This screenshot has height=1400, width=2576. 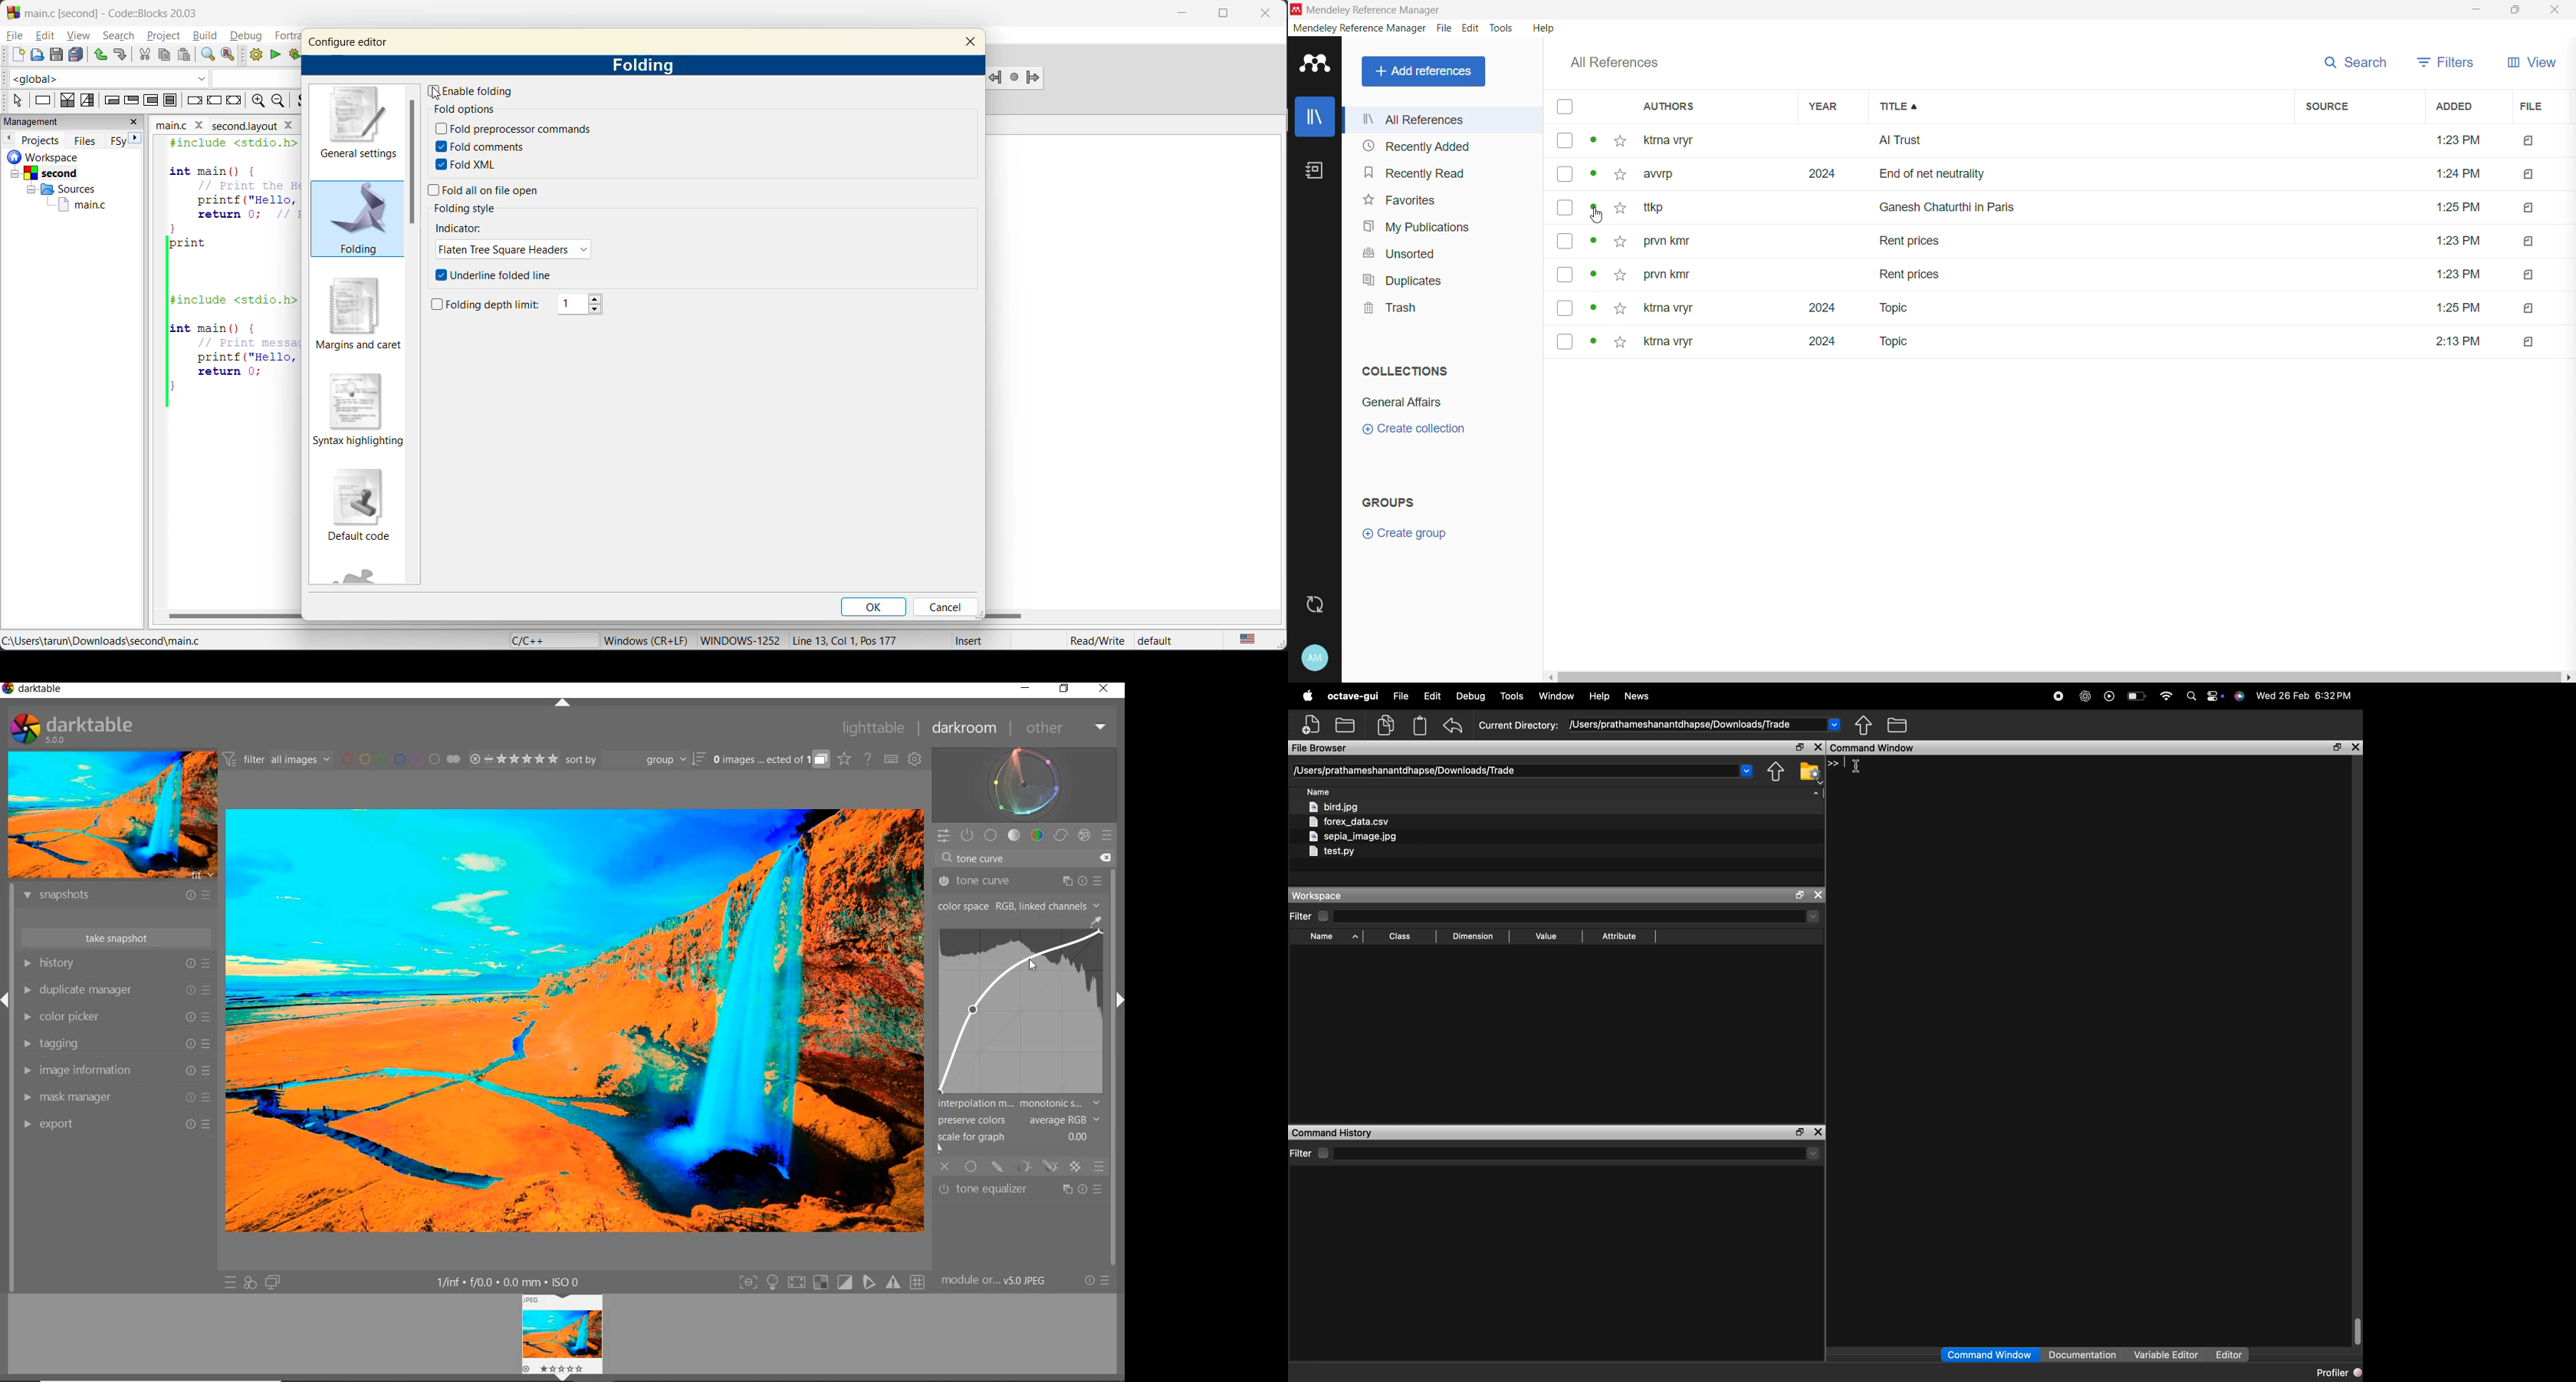 I want to click on view, so click(x=79, y=35).